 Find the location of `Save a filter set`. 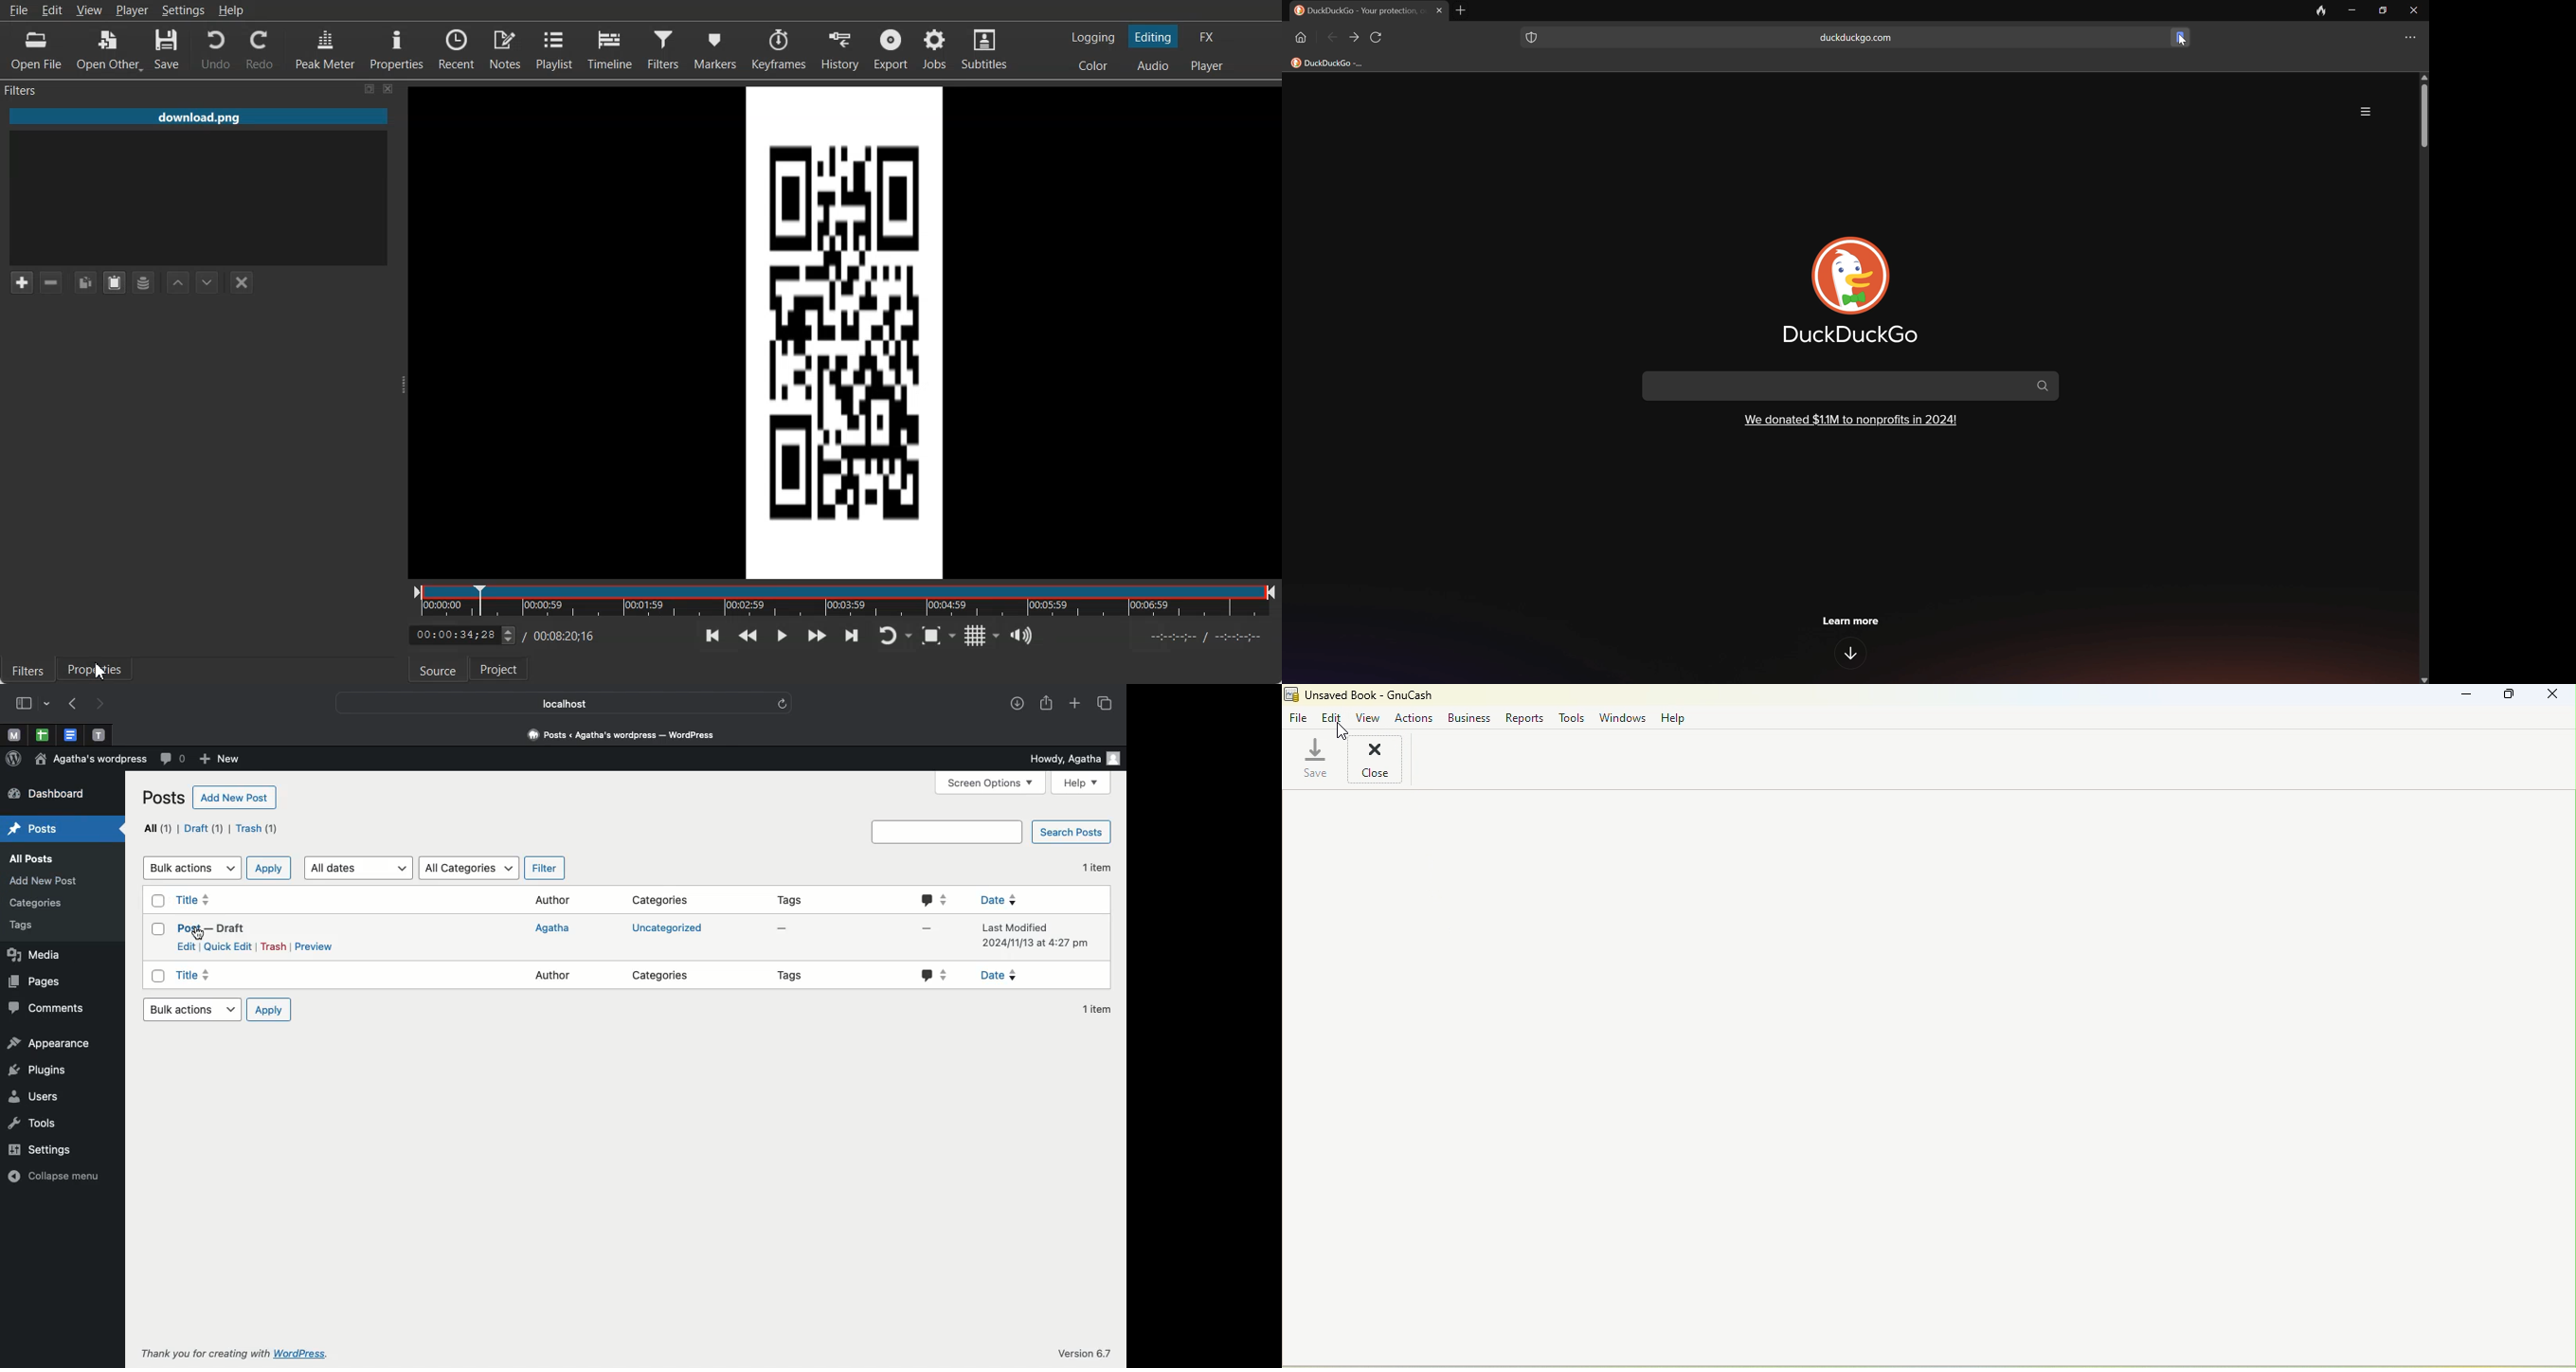

Save a filter set is located at coordinates (144, 283).